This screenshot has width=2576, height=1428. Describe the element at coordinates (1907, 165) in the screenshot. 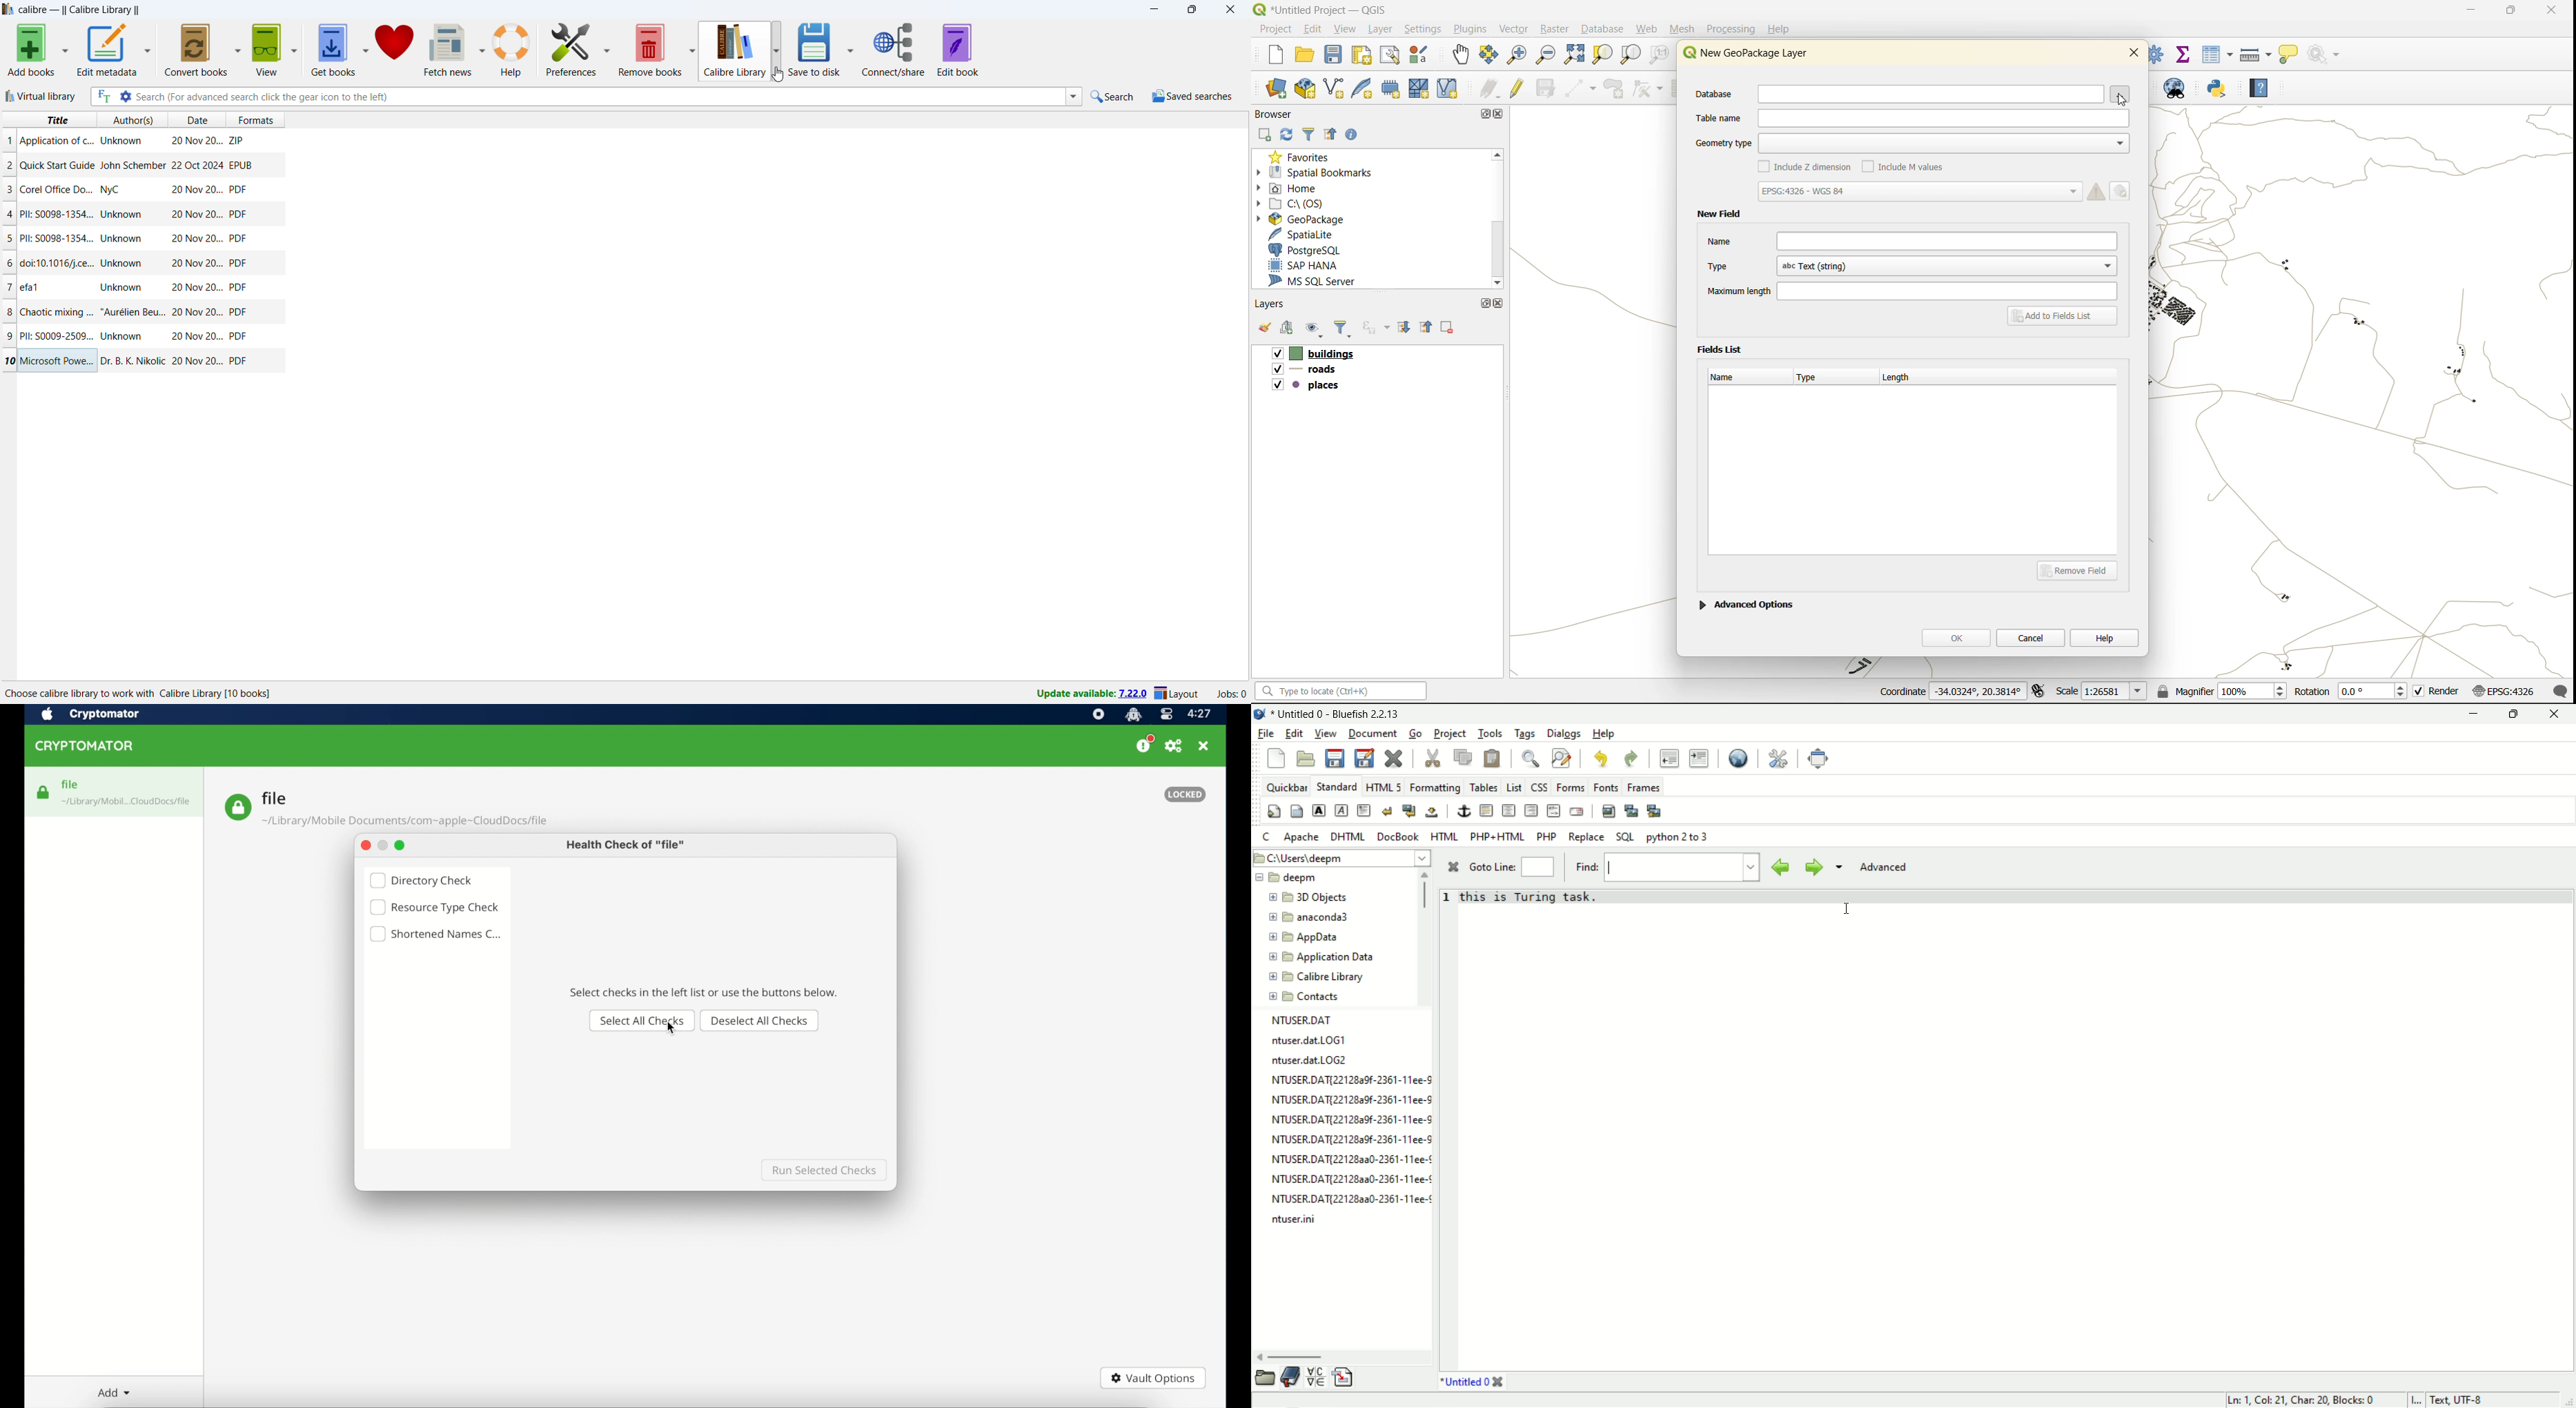

I see `include m values` at that location.